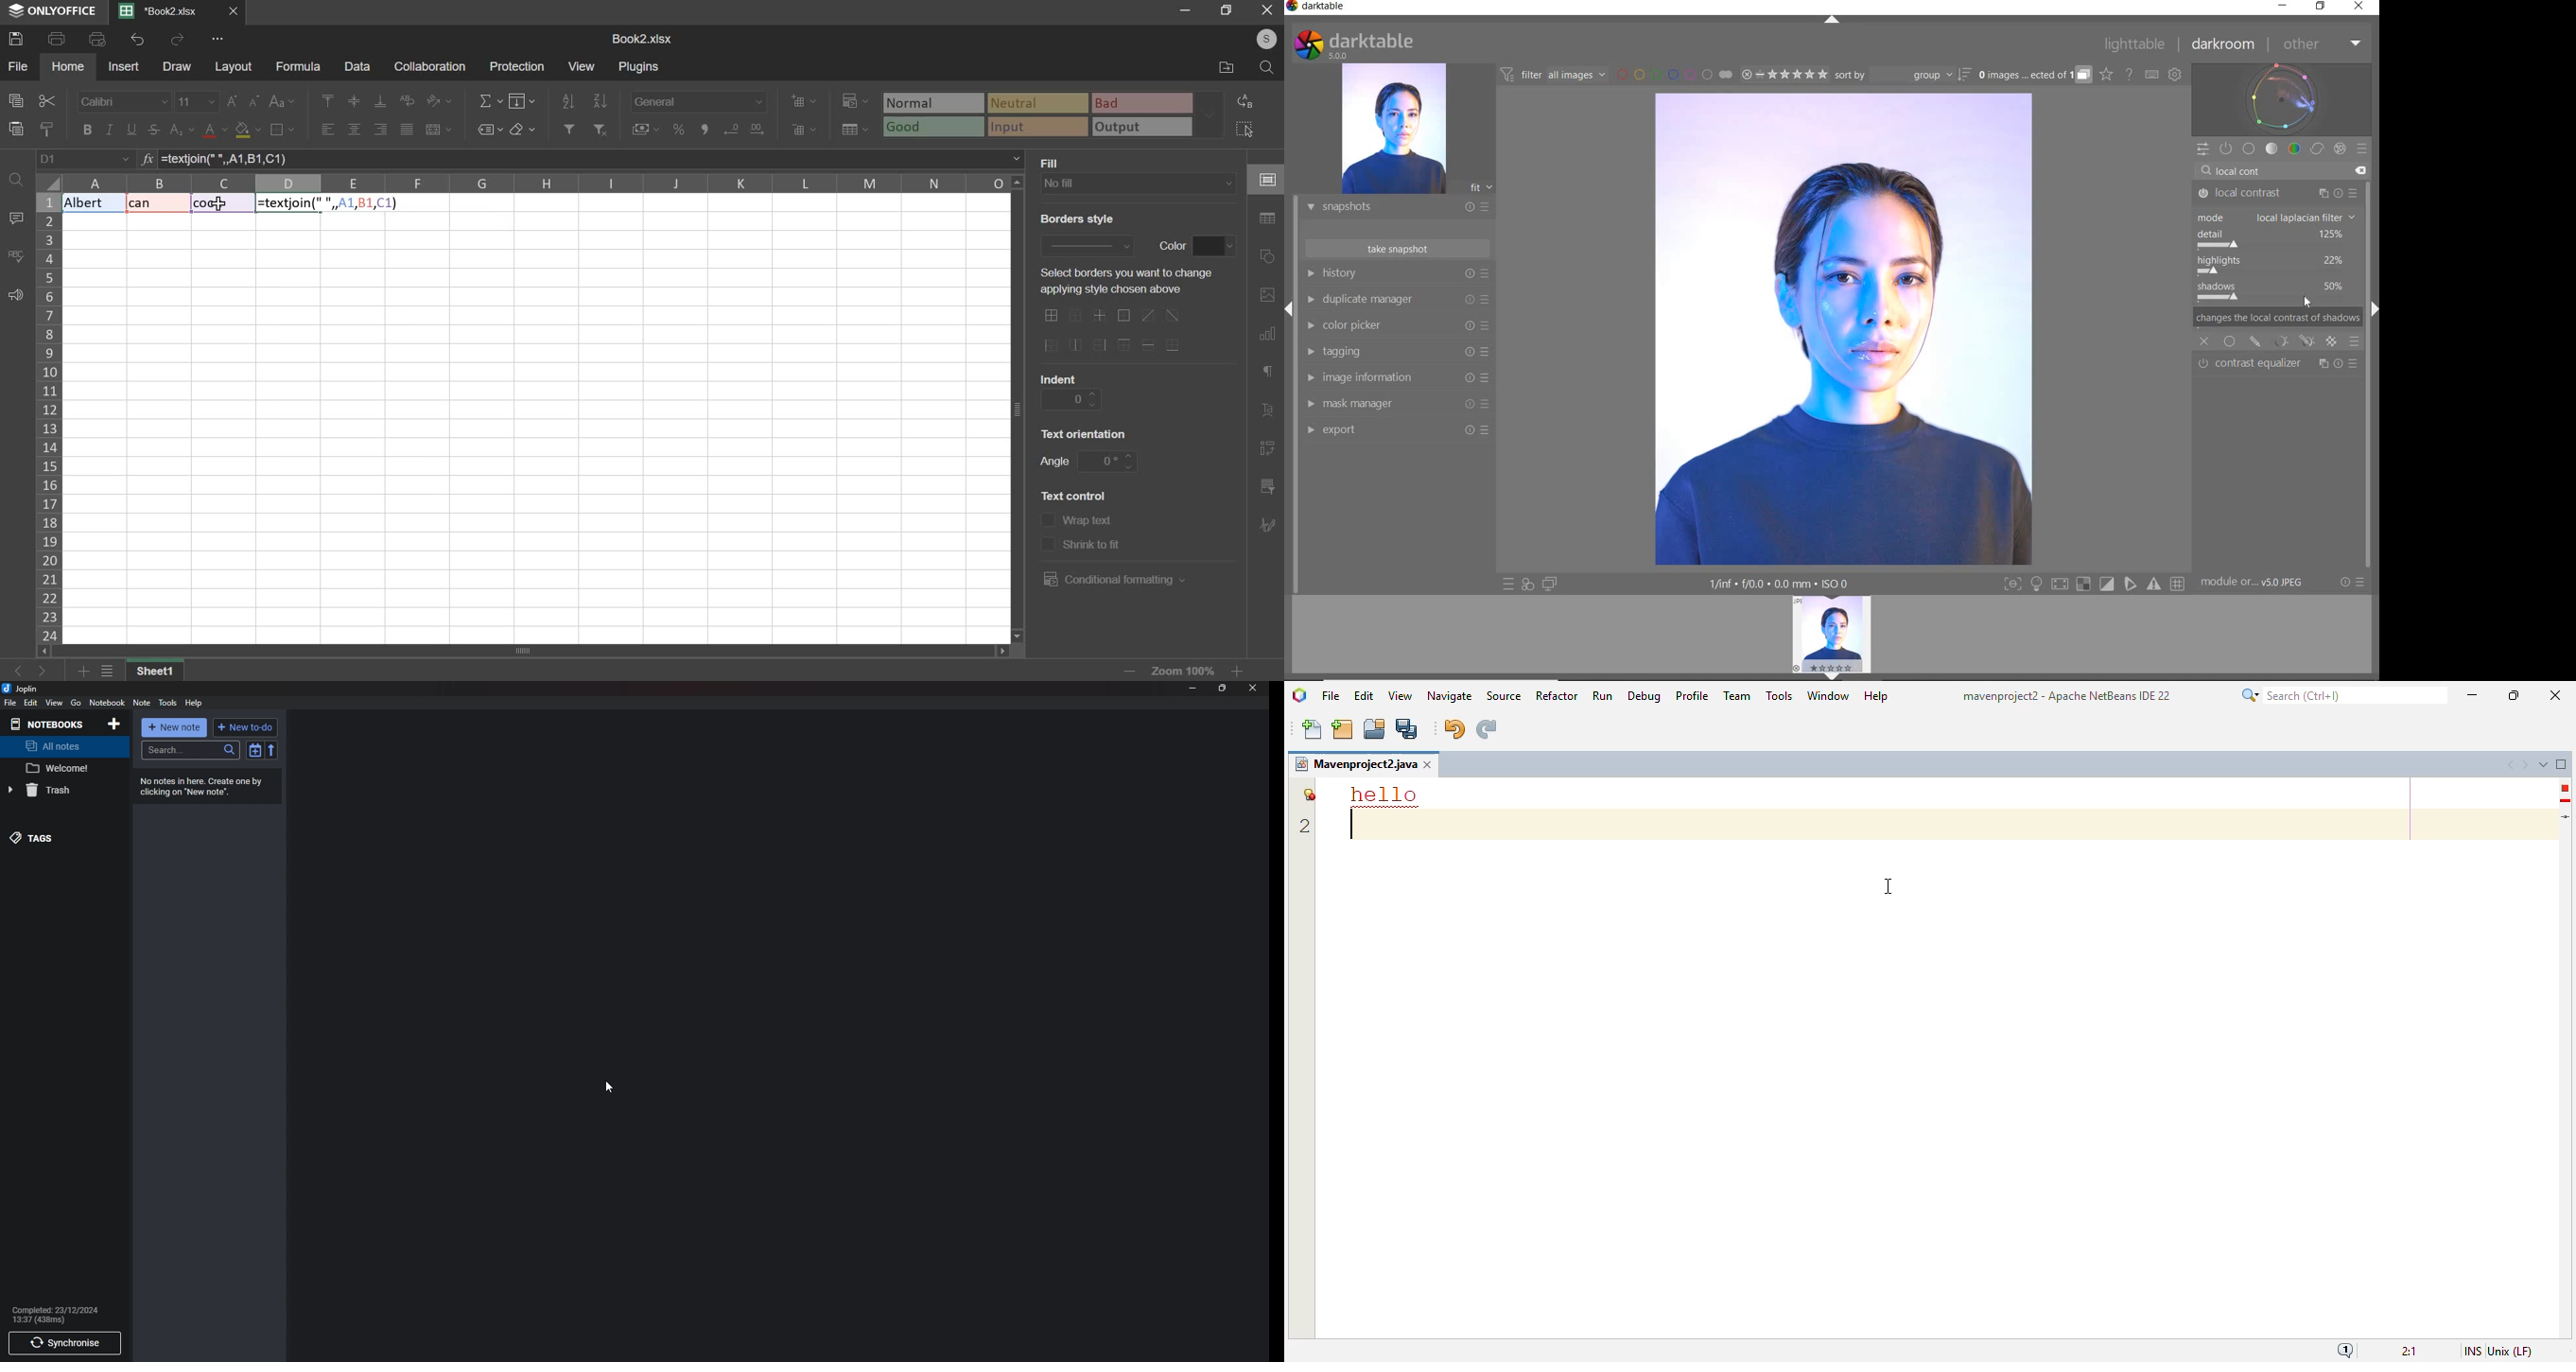 This screenshot has width=2576, height=1372. What do you see at coordinates (1392, 208) in the screenshot?
I see `SNAPSHOTS` at bounding box center [1392, 208].